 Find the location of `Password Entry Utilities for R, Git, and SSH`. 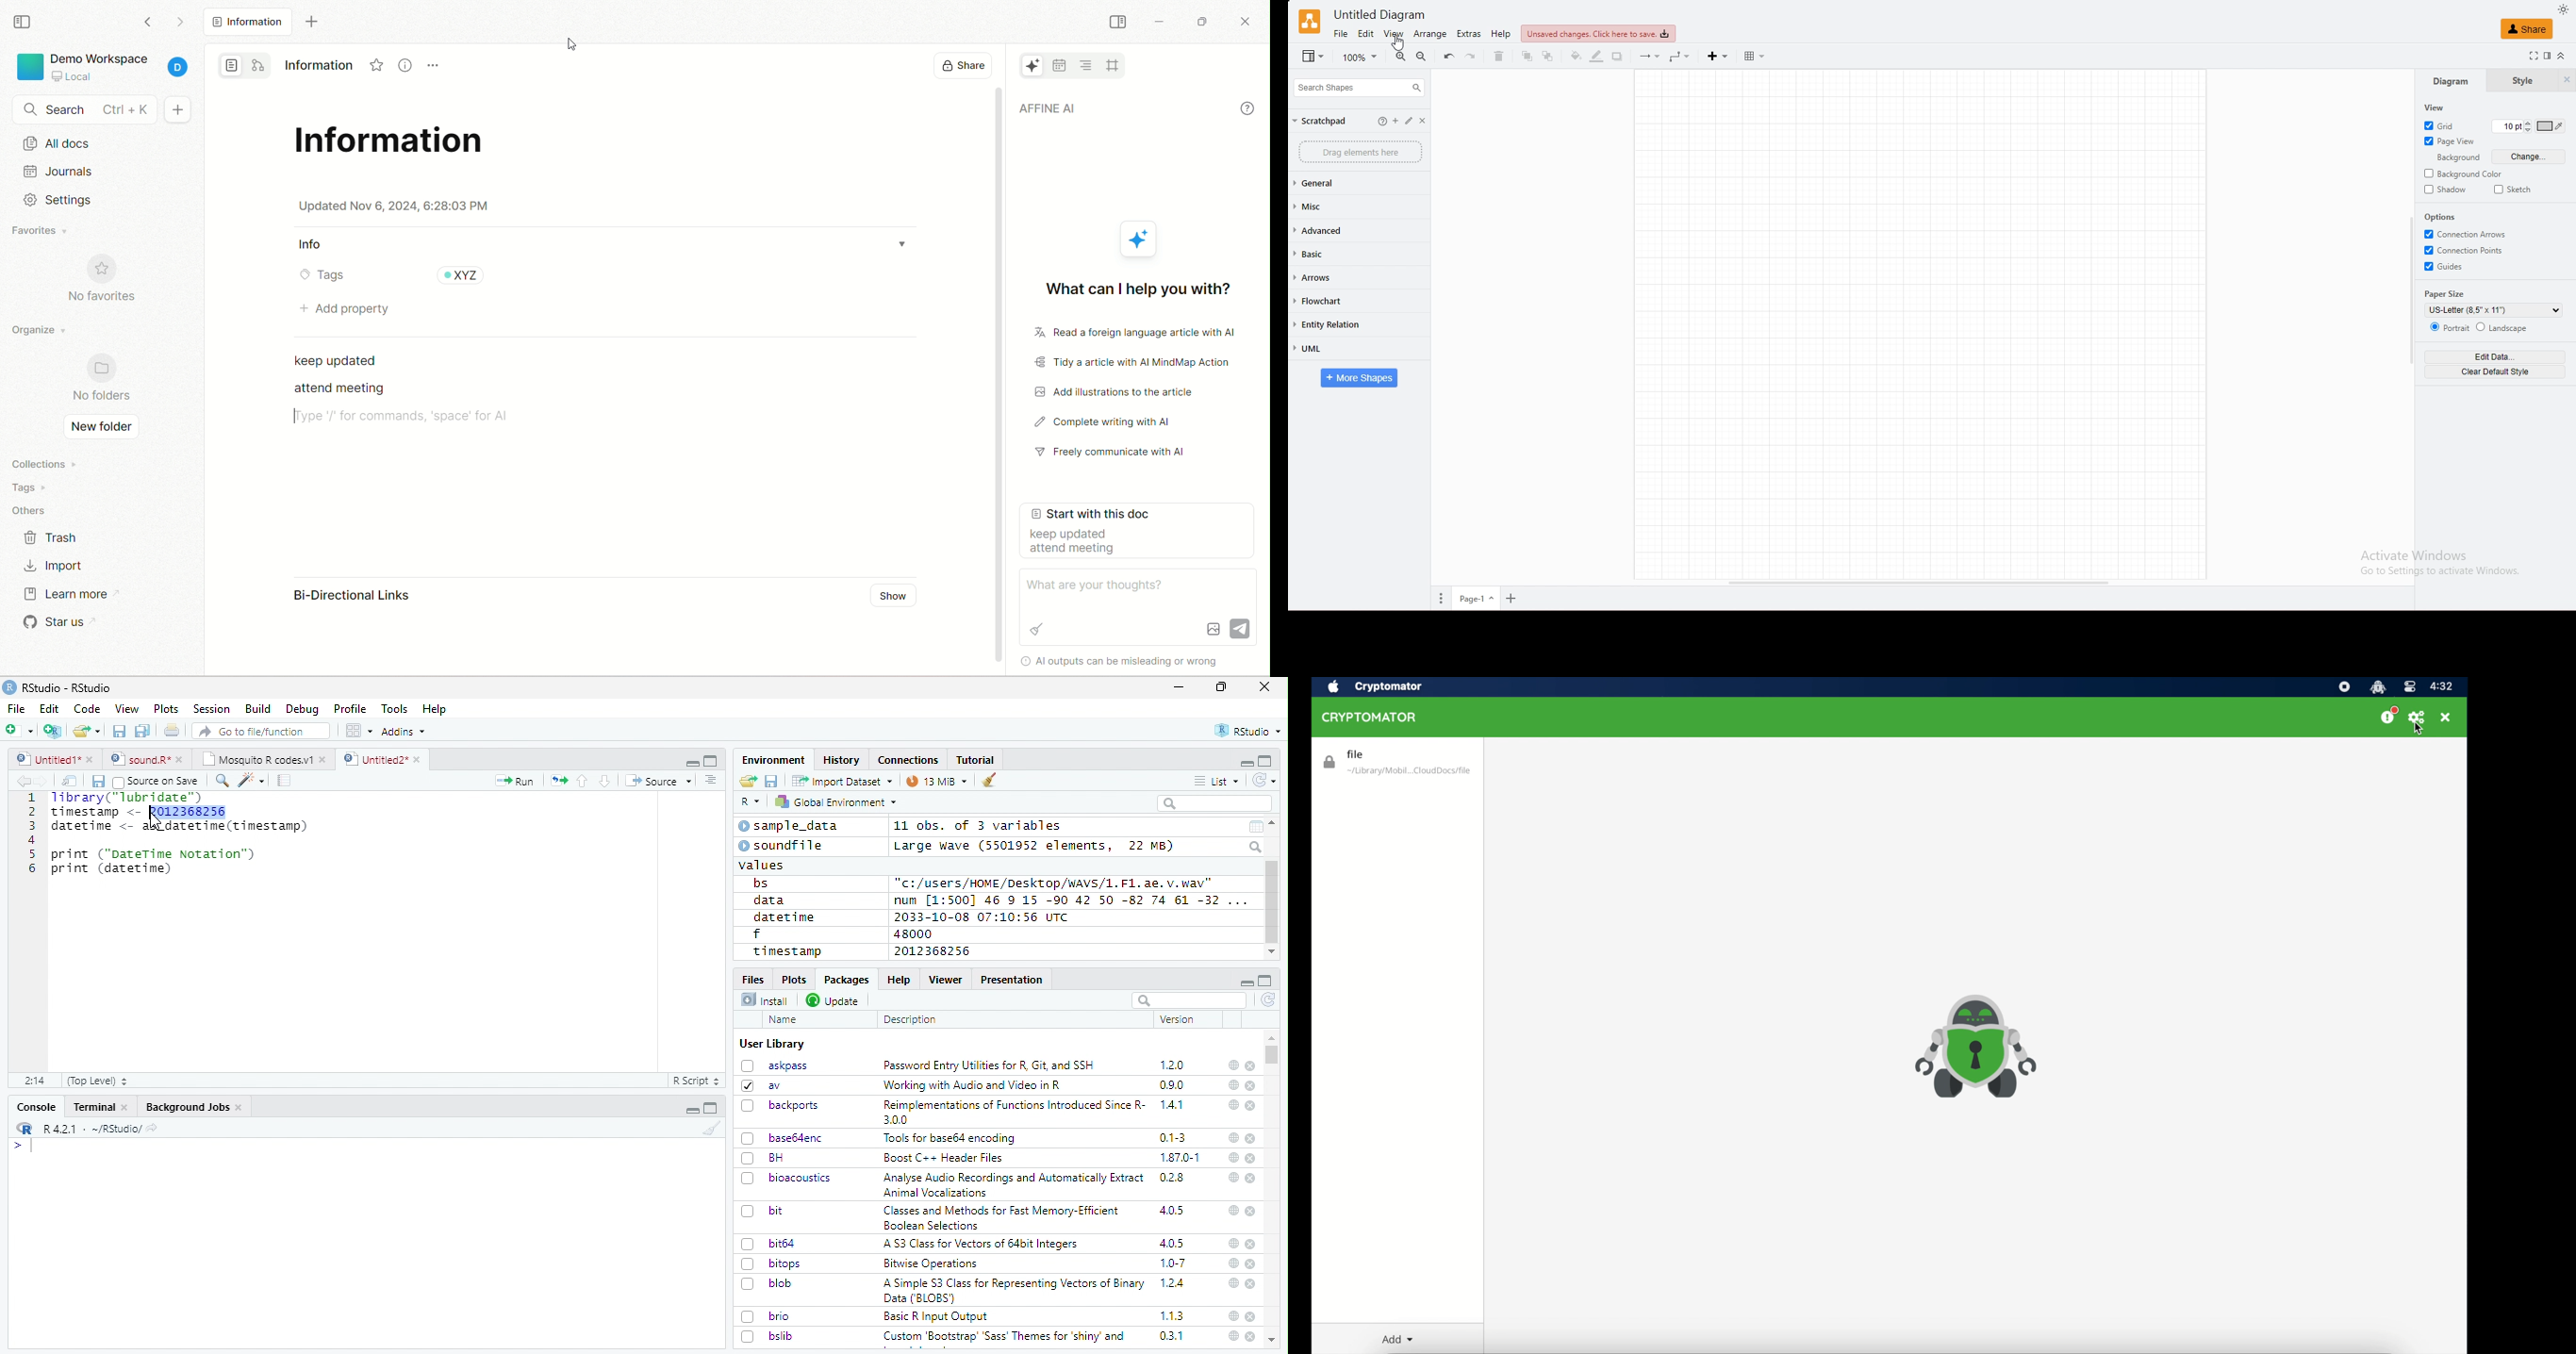

Password Entry Utilities for R, Git, and SSH is located at coordinates (989, 1065).